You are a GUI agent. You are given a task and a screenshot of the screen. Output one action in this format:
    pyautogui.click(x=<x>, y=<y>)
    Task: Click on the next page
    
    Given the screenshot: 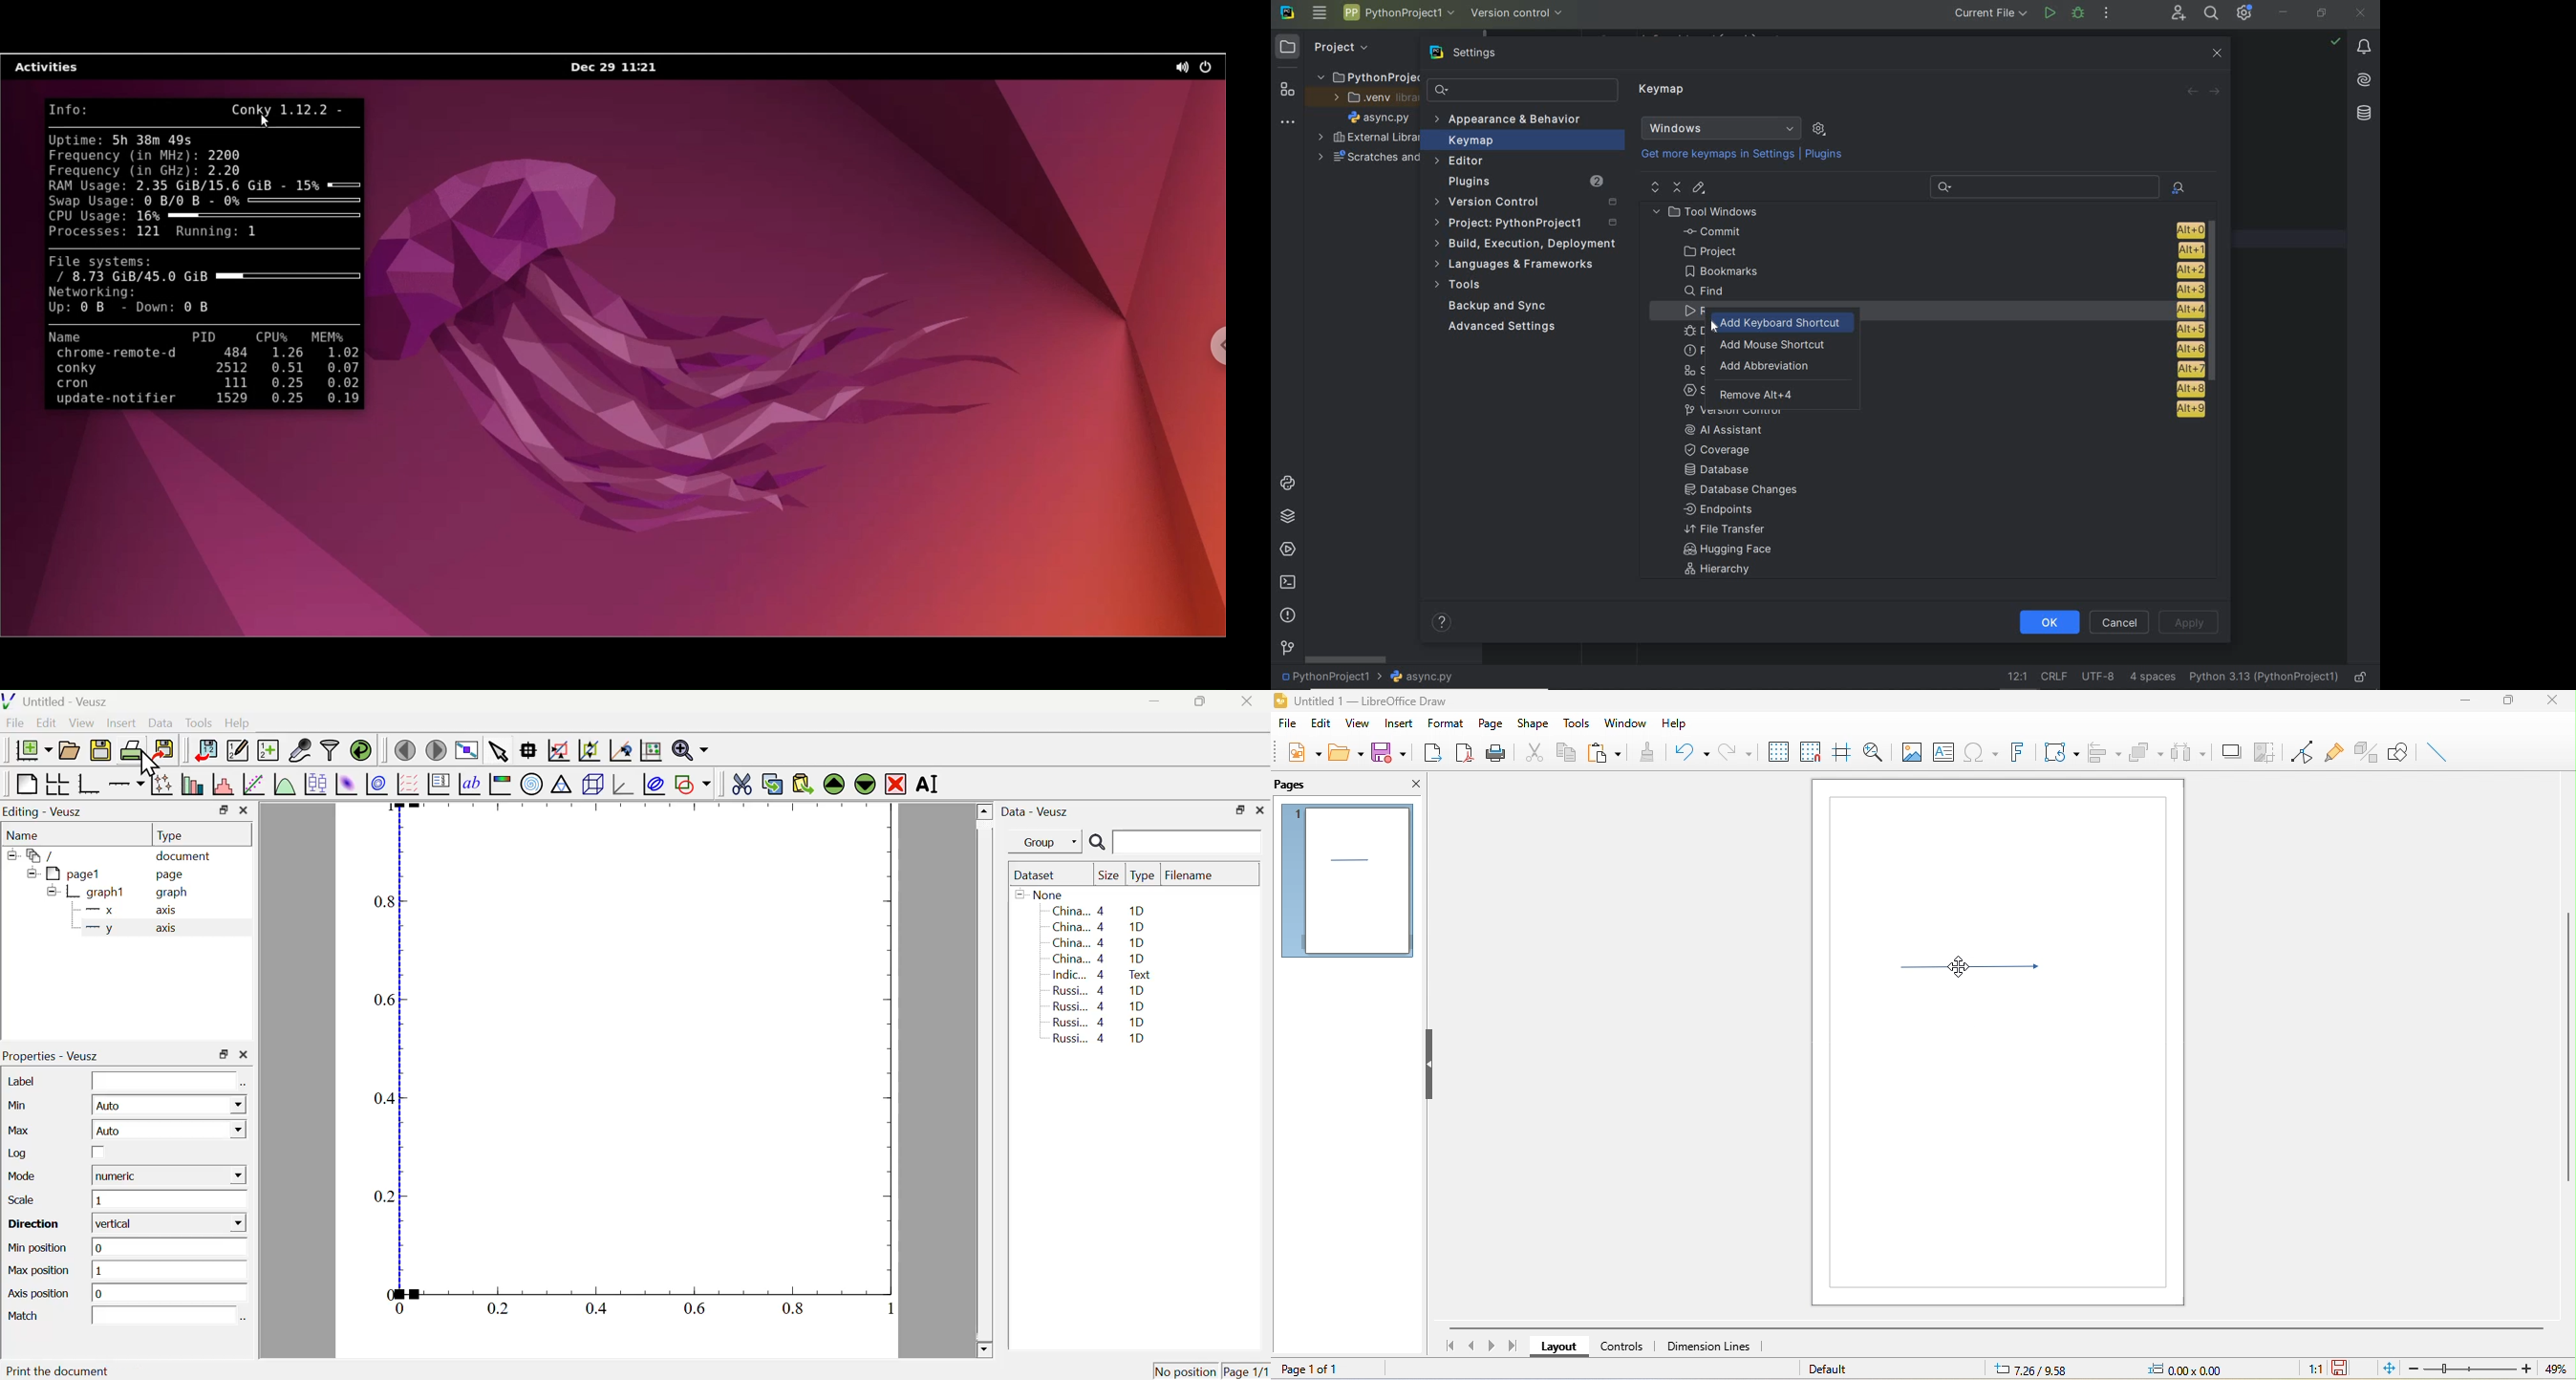 What is the action you would take?
    pyautogui.click(x=1492, y=1345)
    